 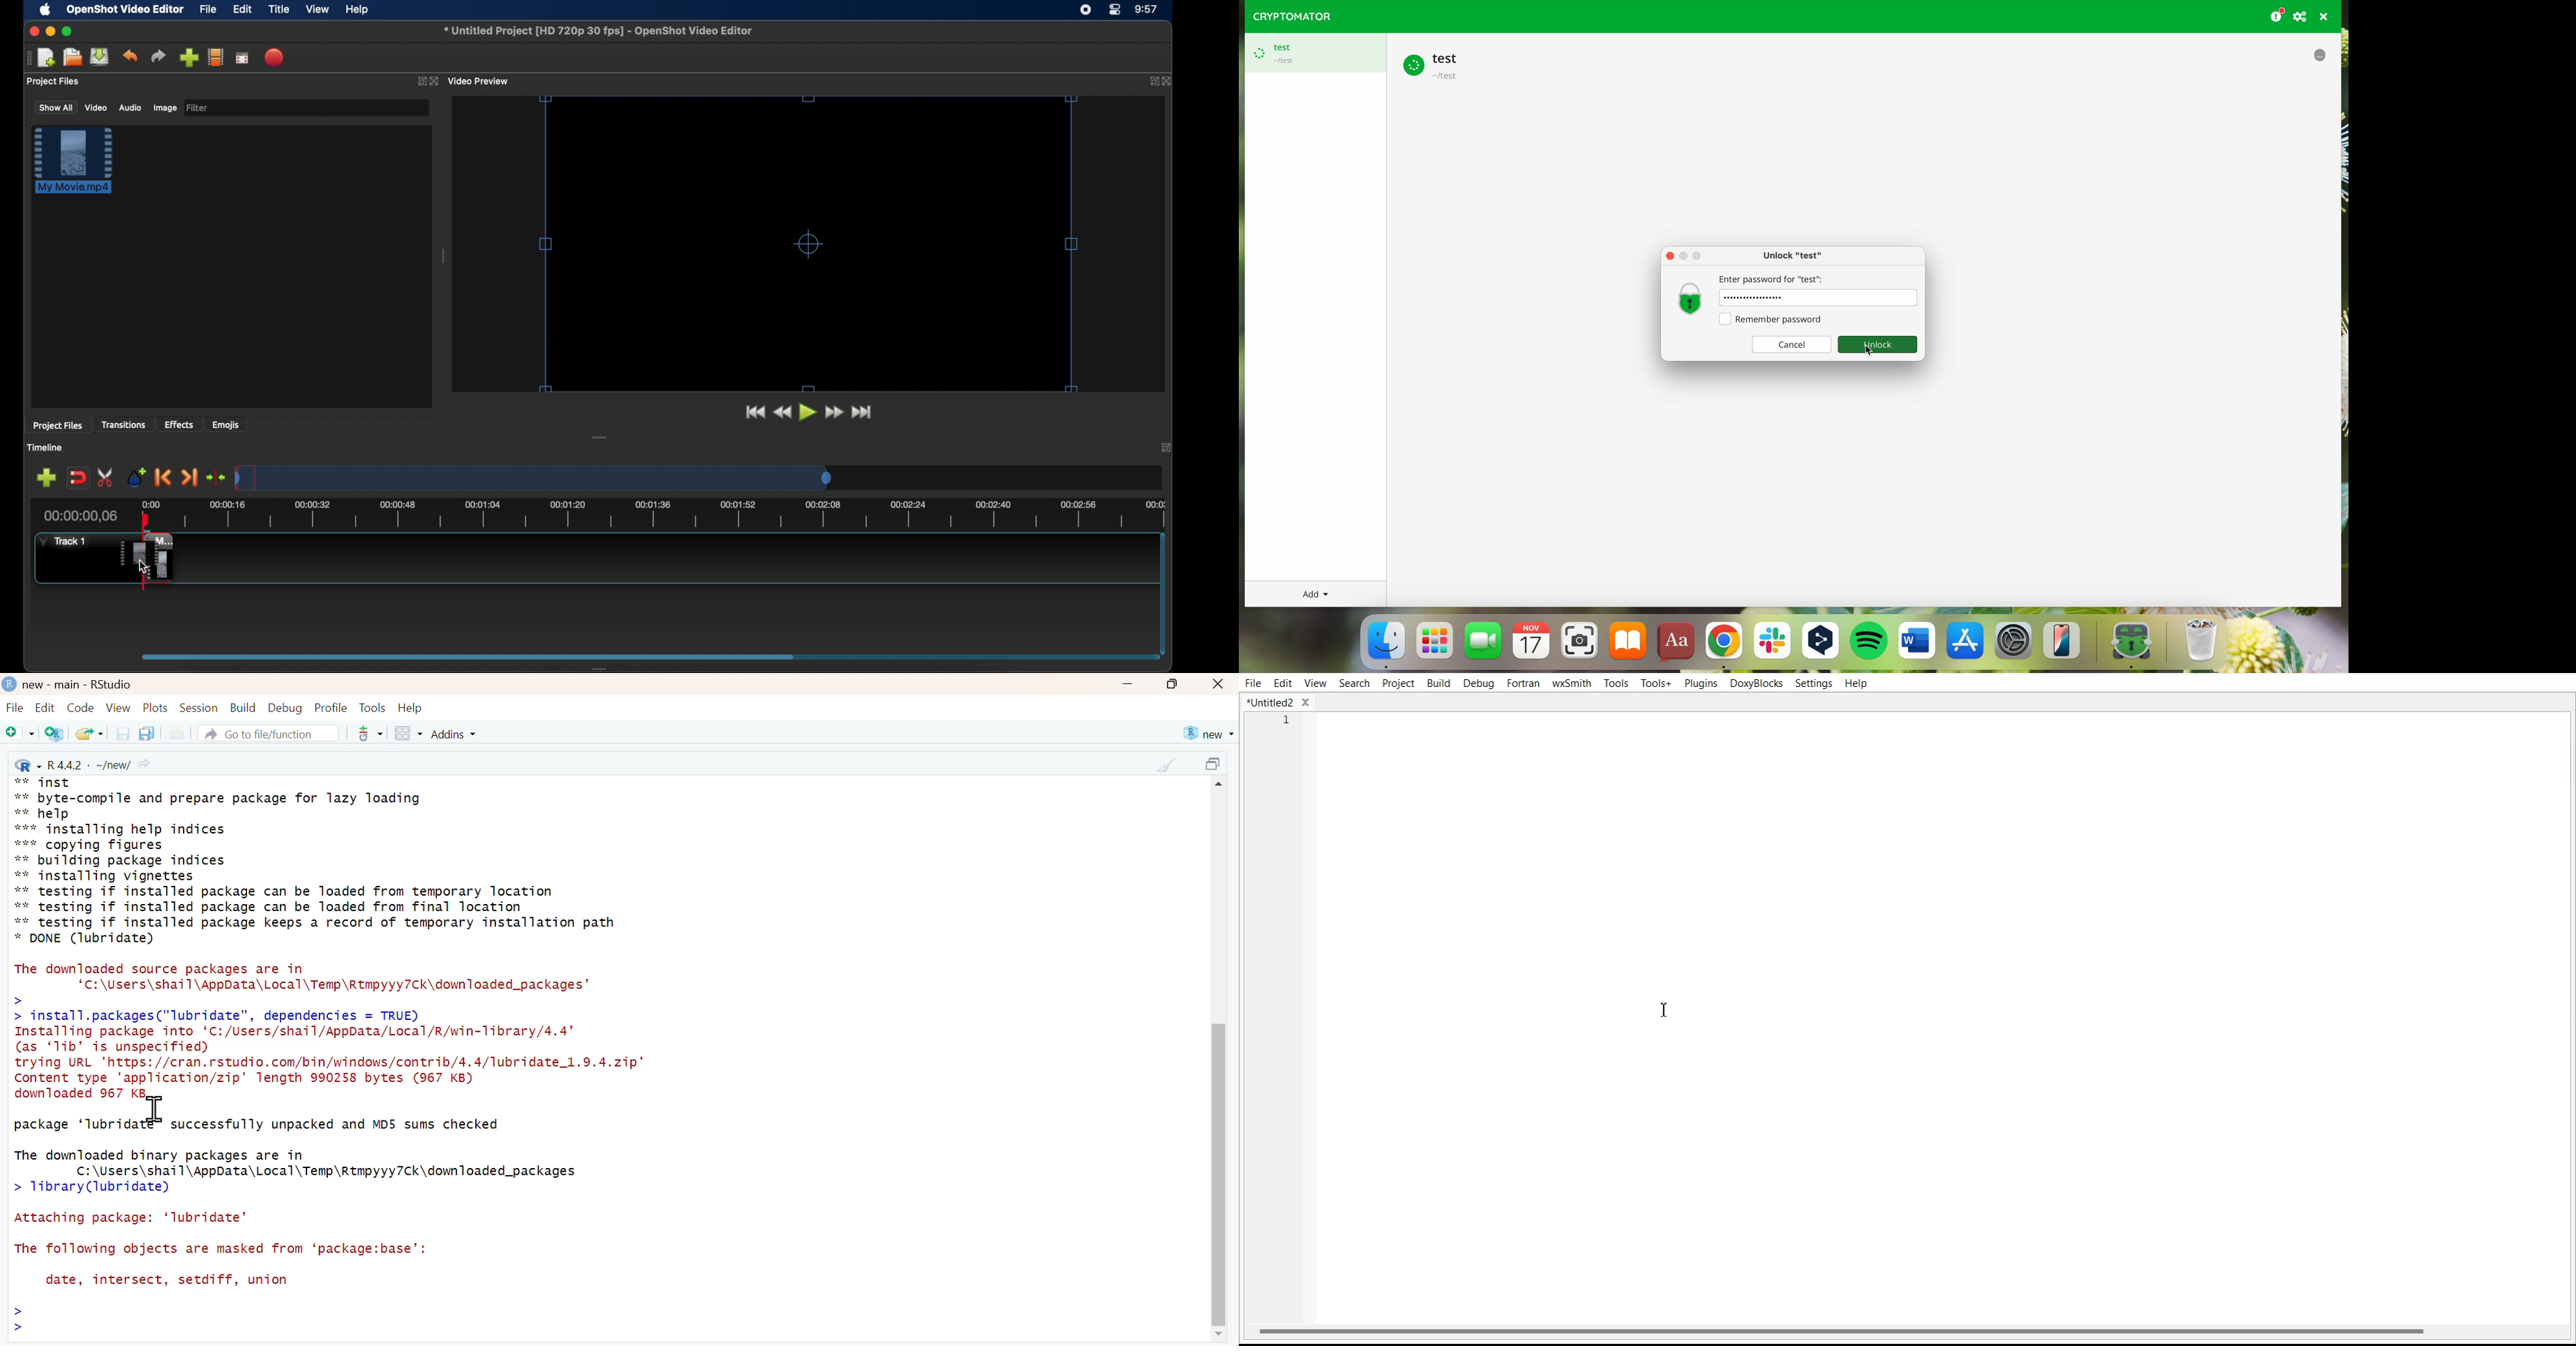 I want to click on add track, so click(x=46, y=478).